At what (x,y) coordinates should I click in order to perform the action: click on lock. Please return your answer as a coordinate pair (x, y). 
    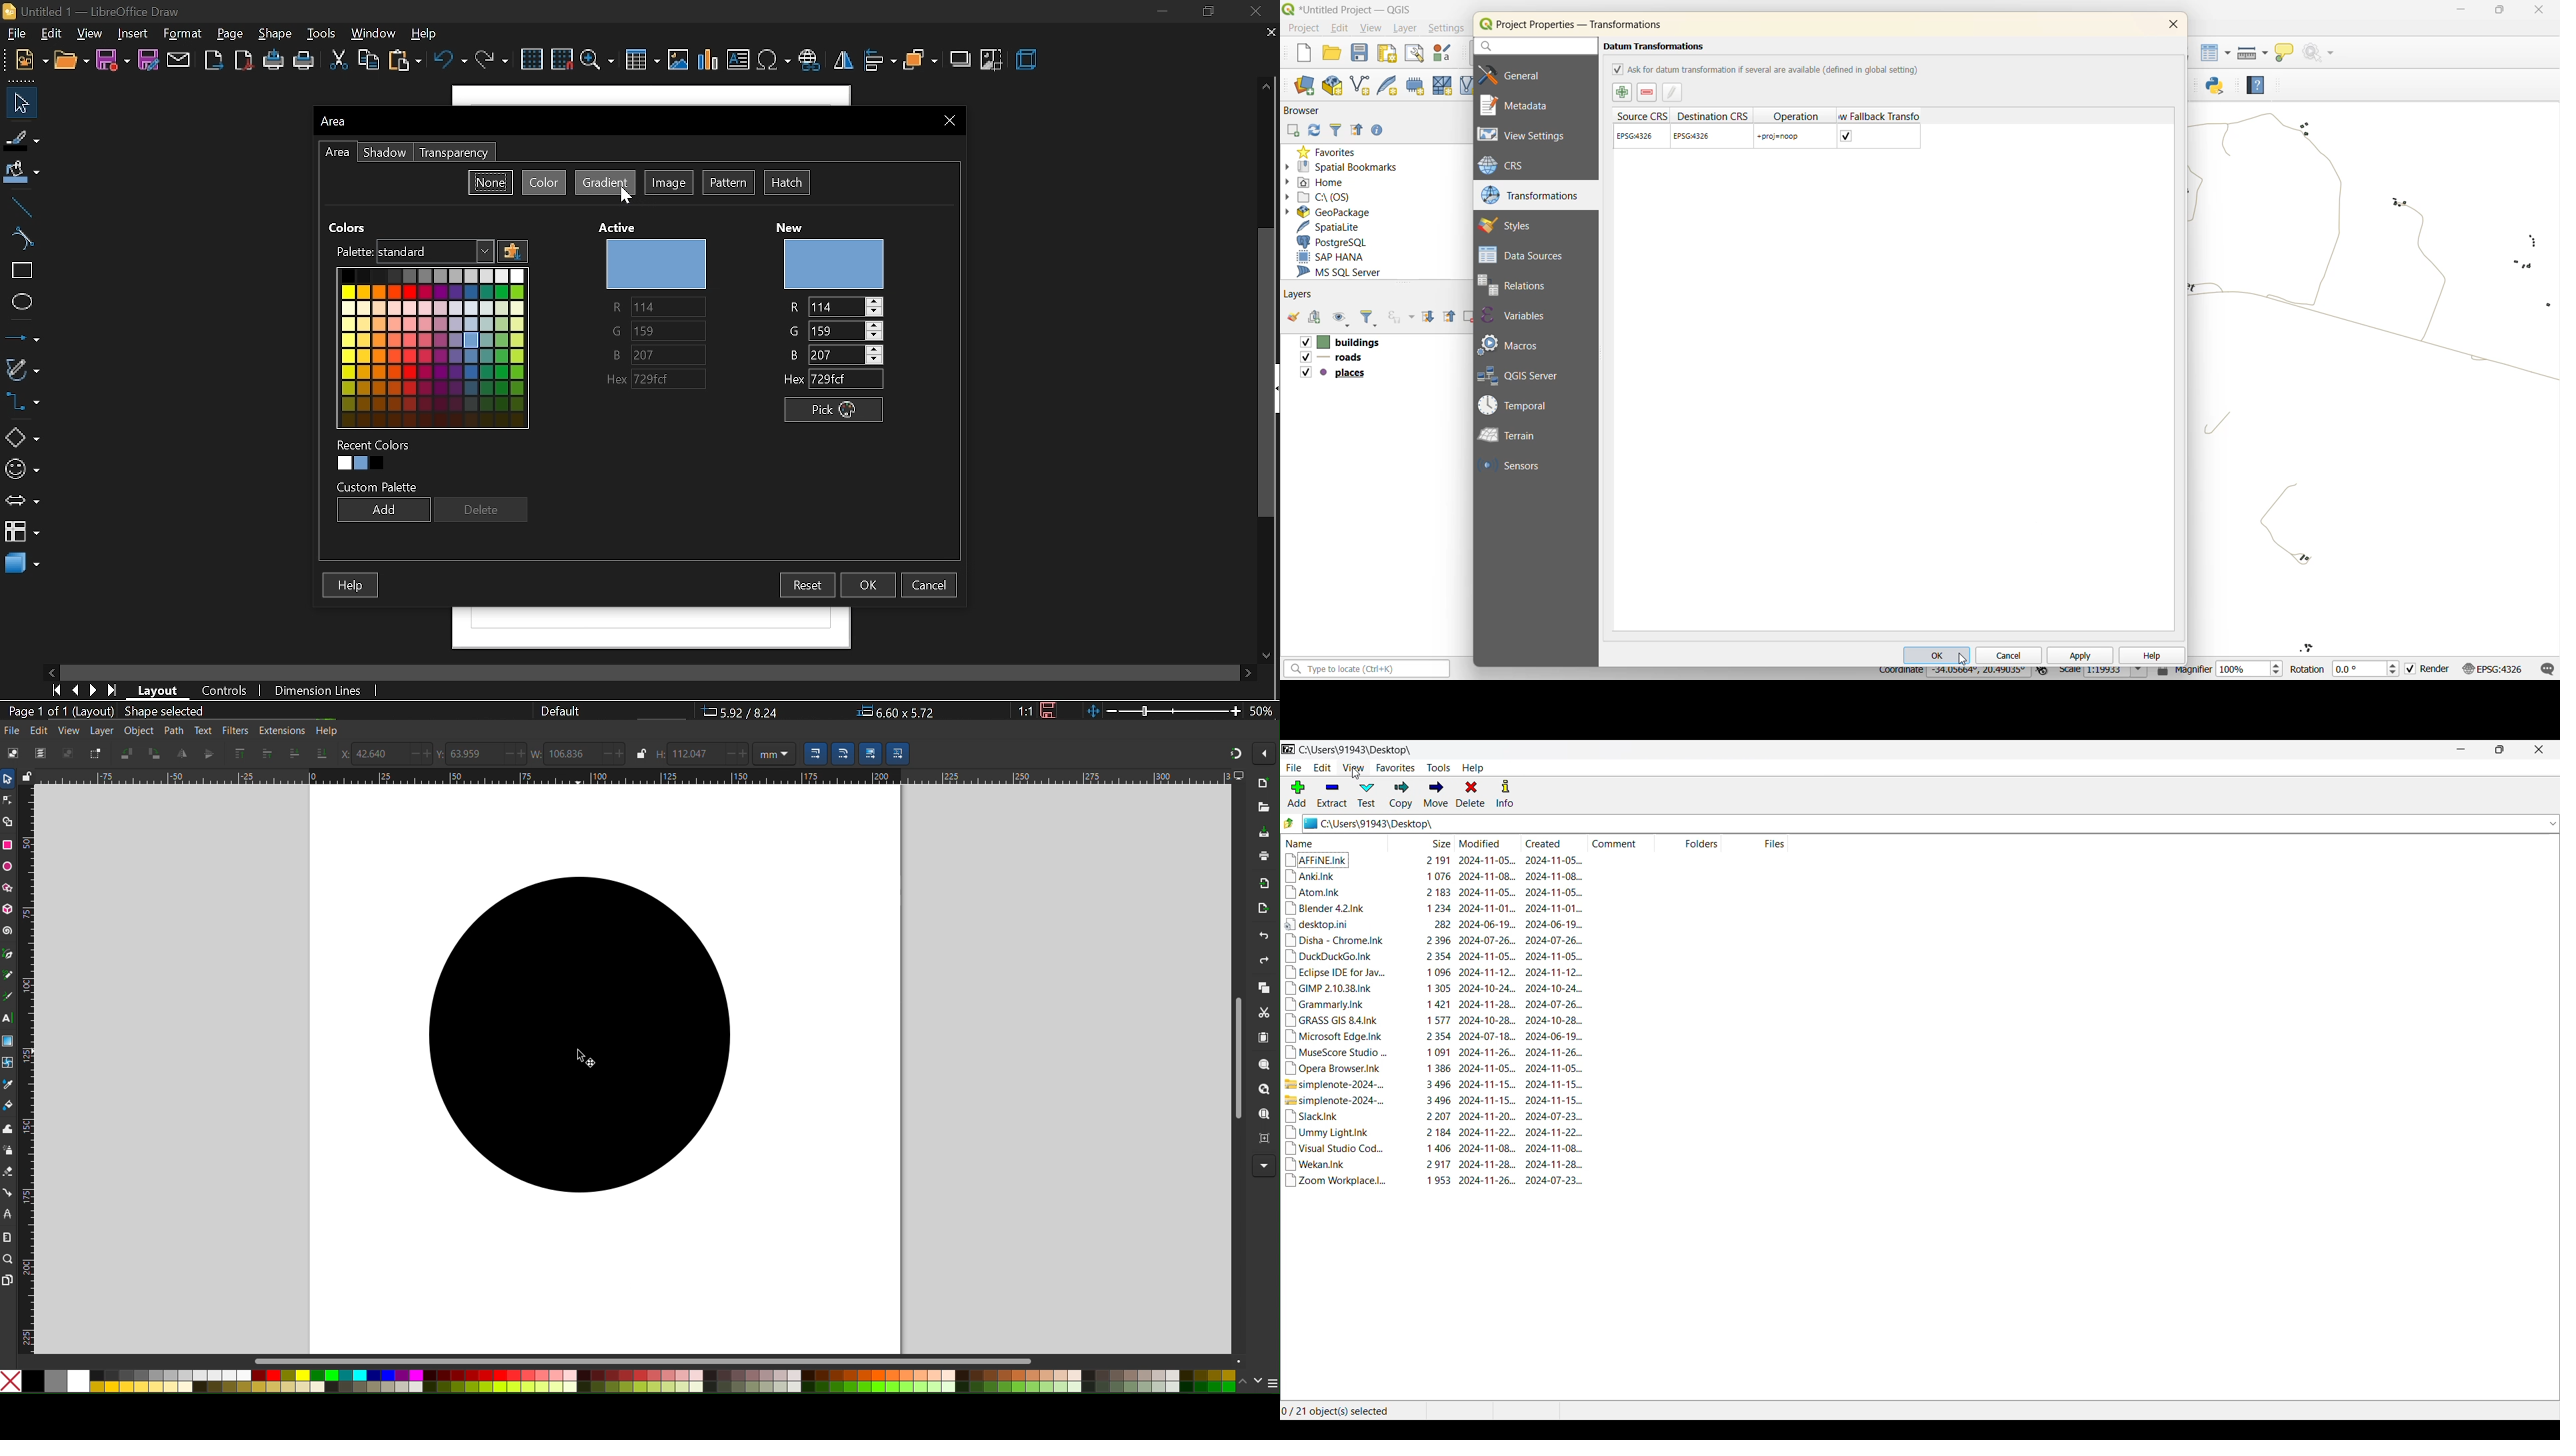
    Looking at the image, I should click on (26, 776).